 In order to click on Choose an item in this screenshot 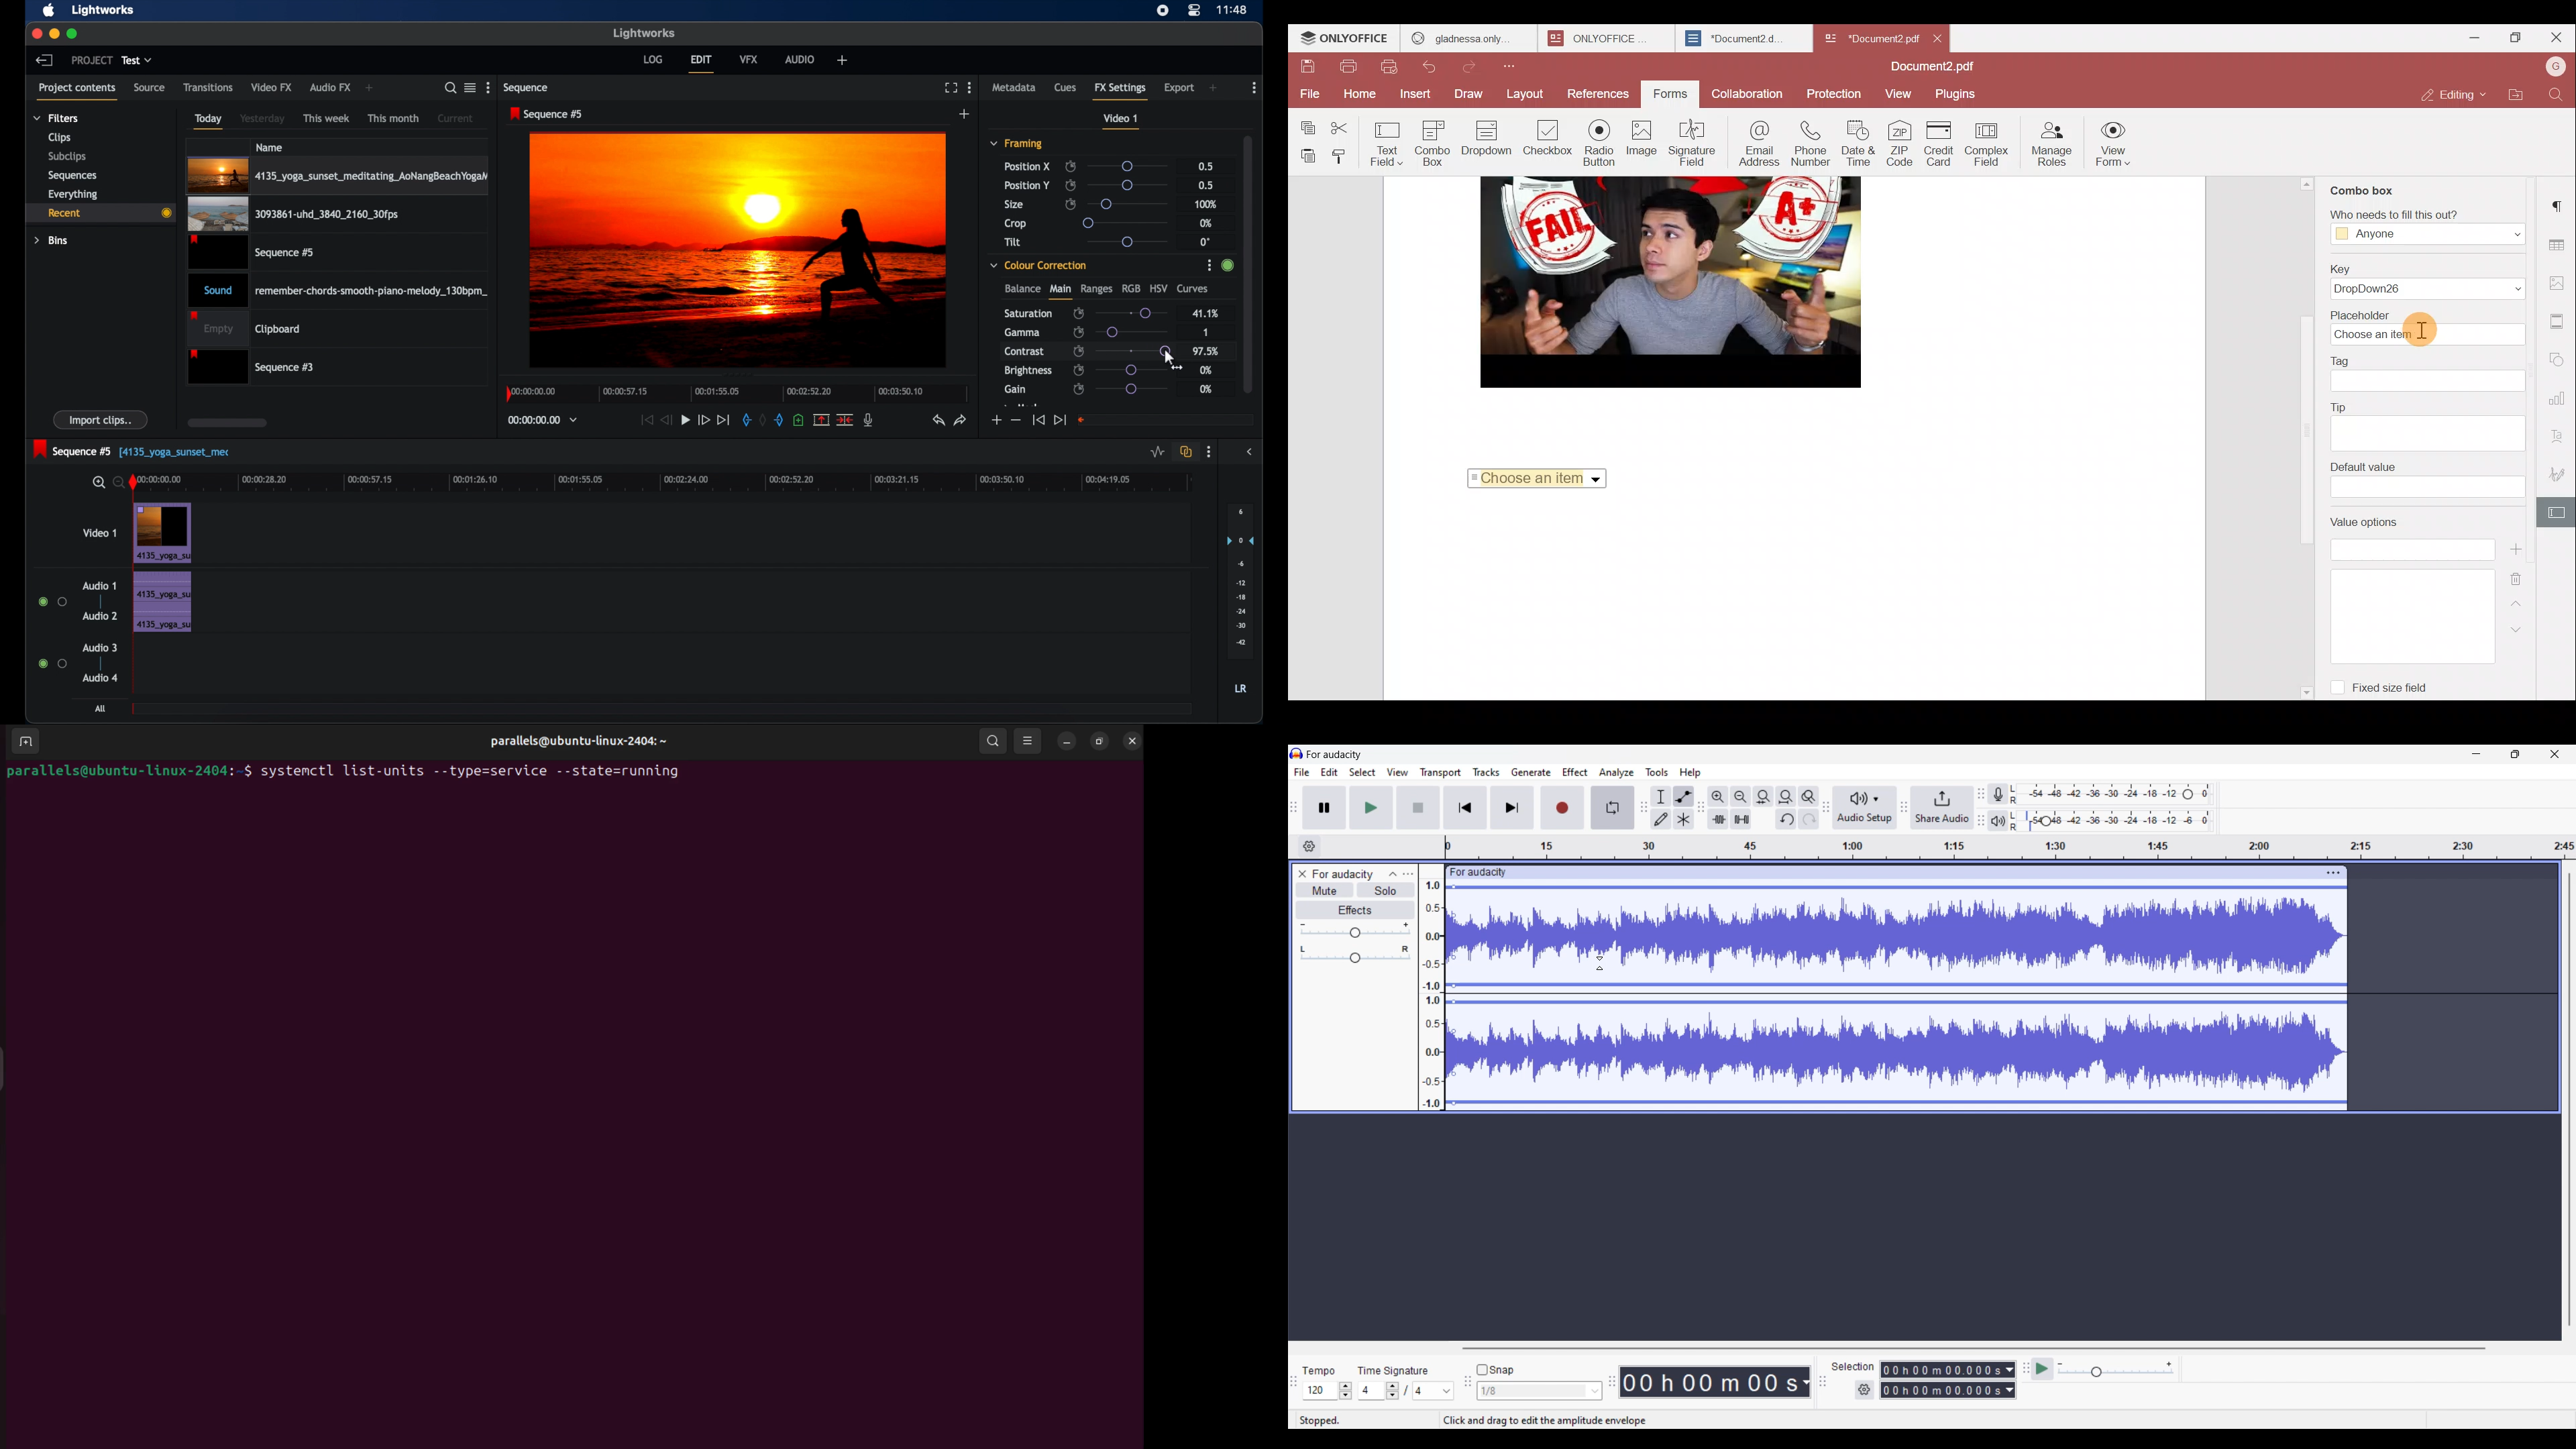, I will do `click(1539, 477)`.